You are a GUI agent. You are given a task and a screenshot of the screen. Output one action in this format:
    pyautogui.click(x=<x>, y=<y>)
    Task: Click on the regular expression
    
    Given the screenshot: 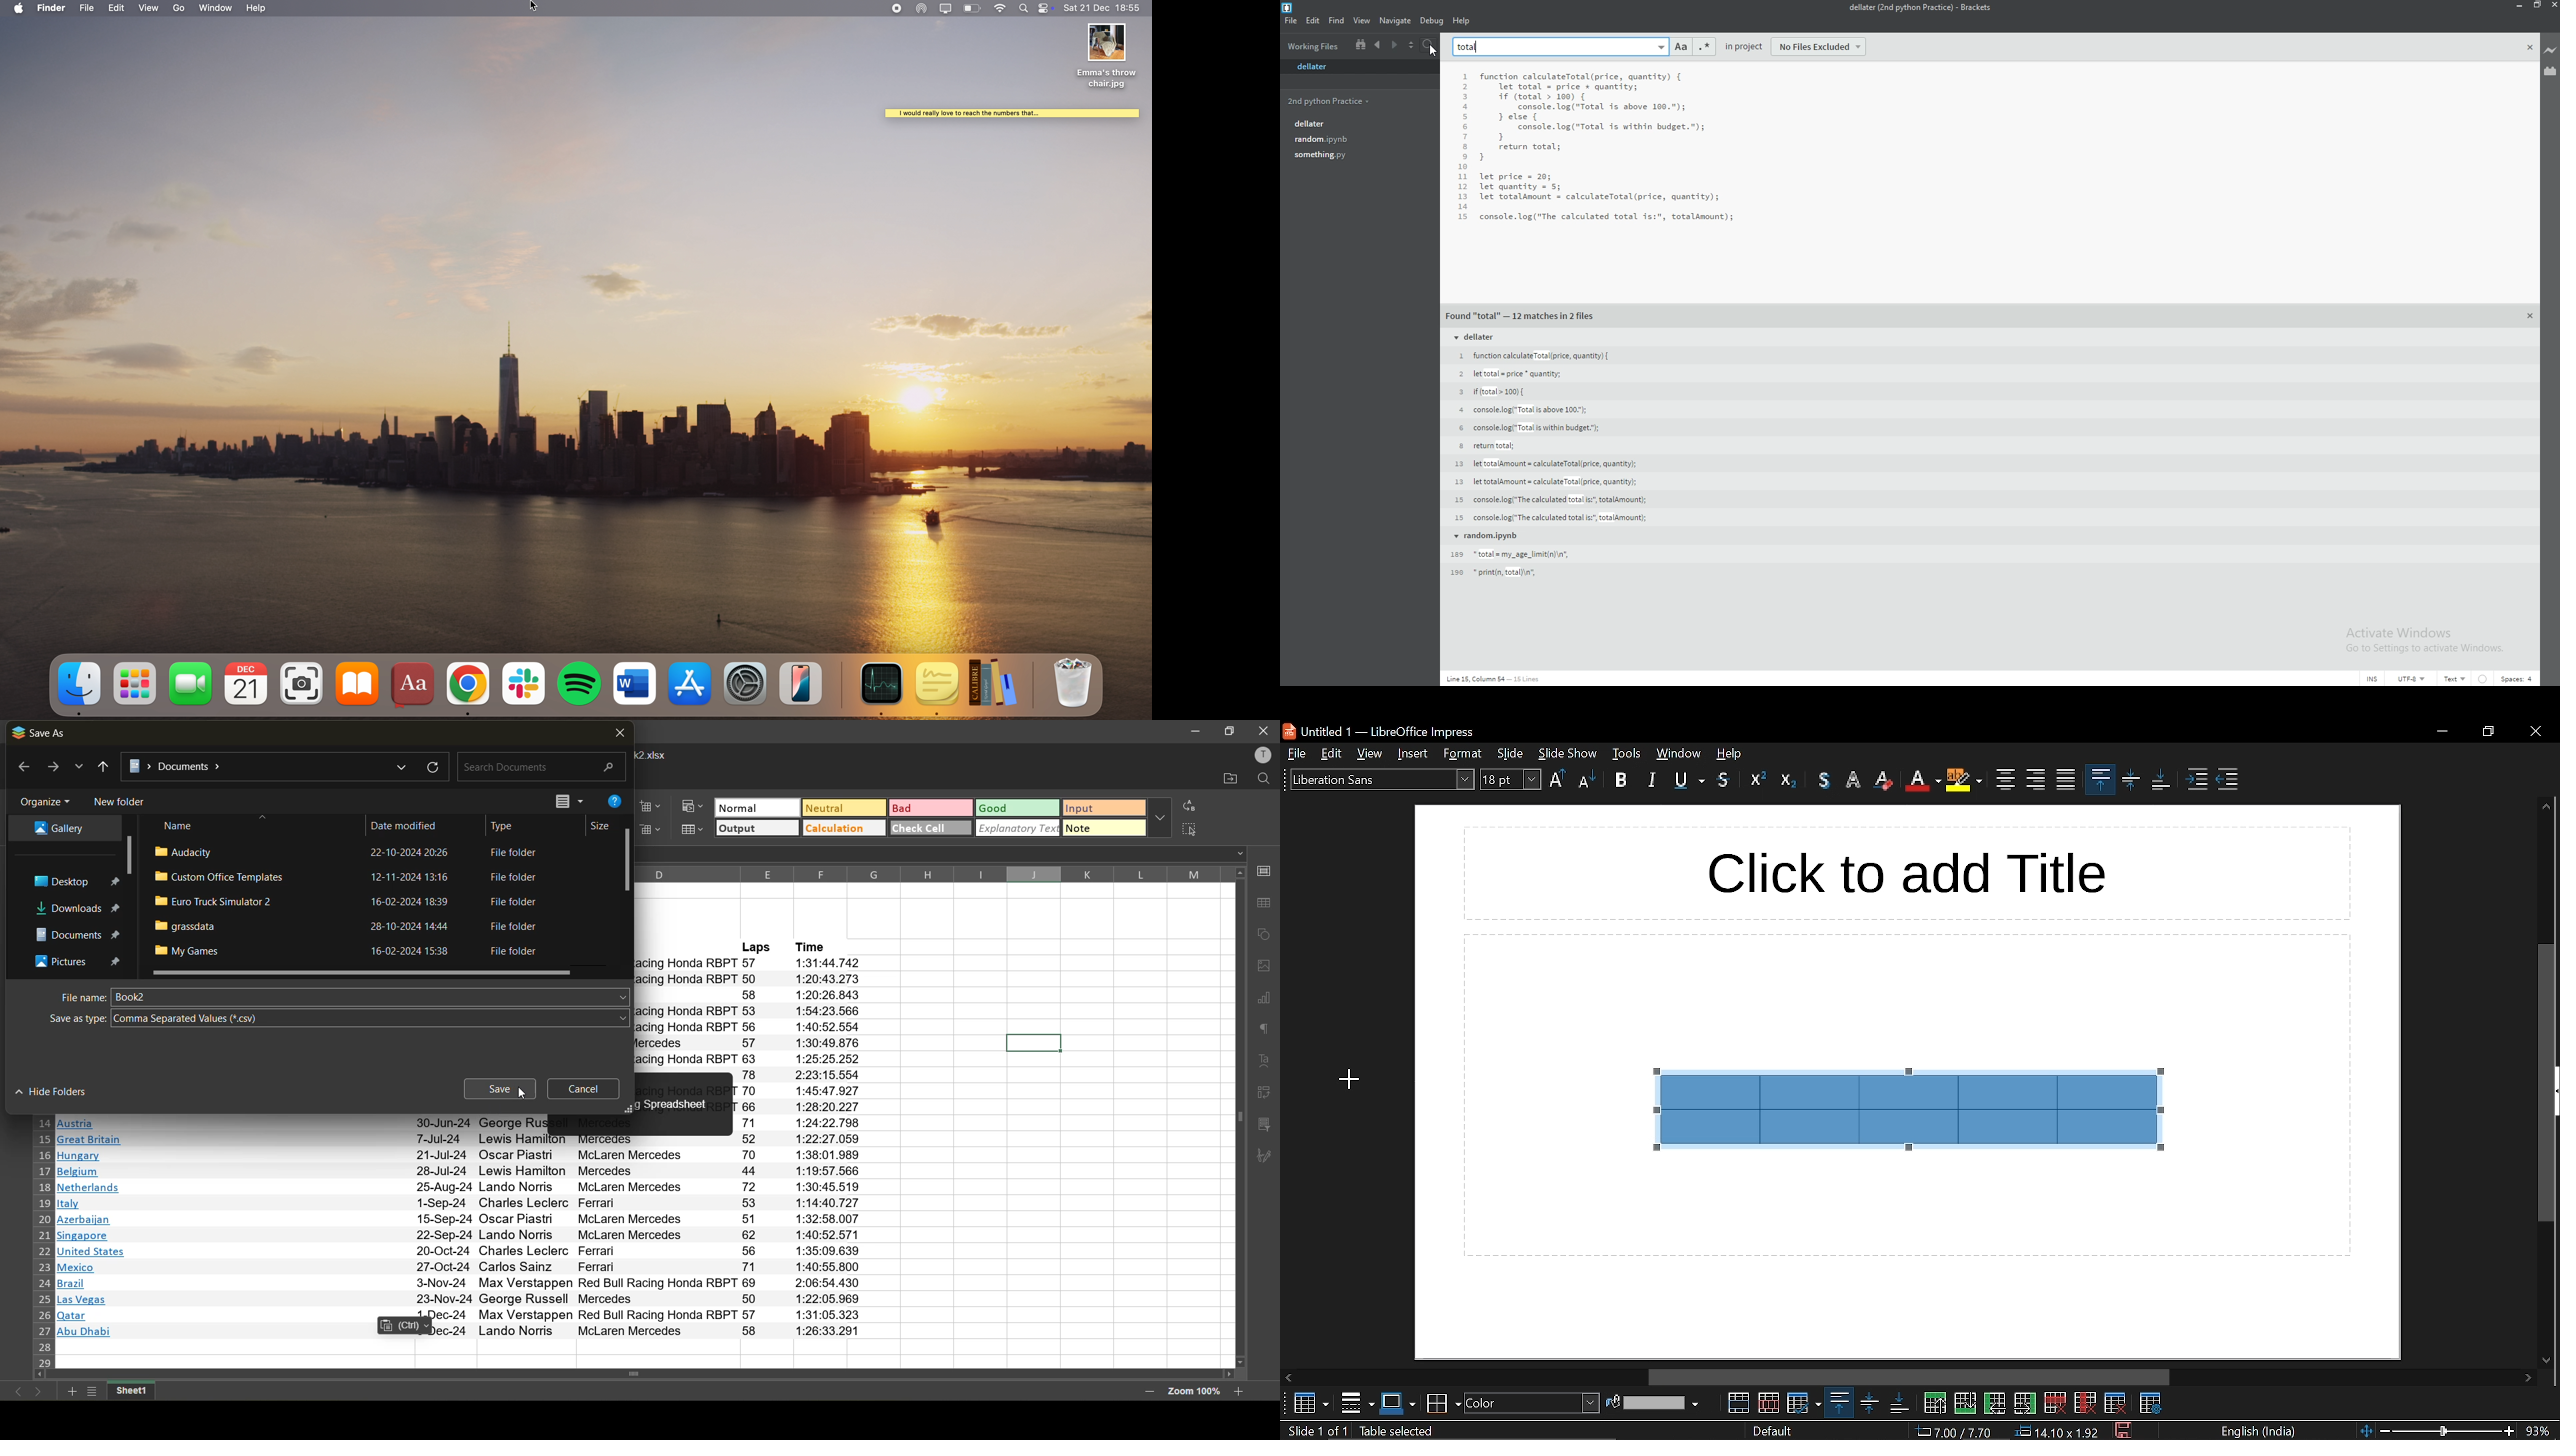 What is the action you would take?
    pyautogui.click(x=1703, y=47)
    